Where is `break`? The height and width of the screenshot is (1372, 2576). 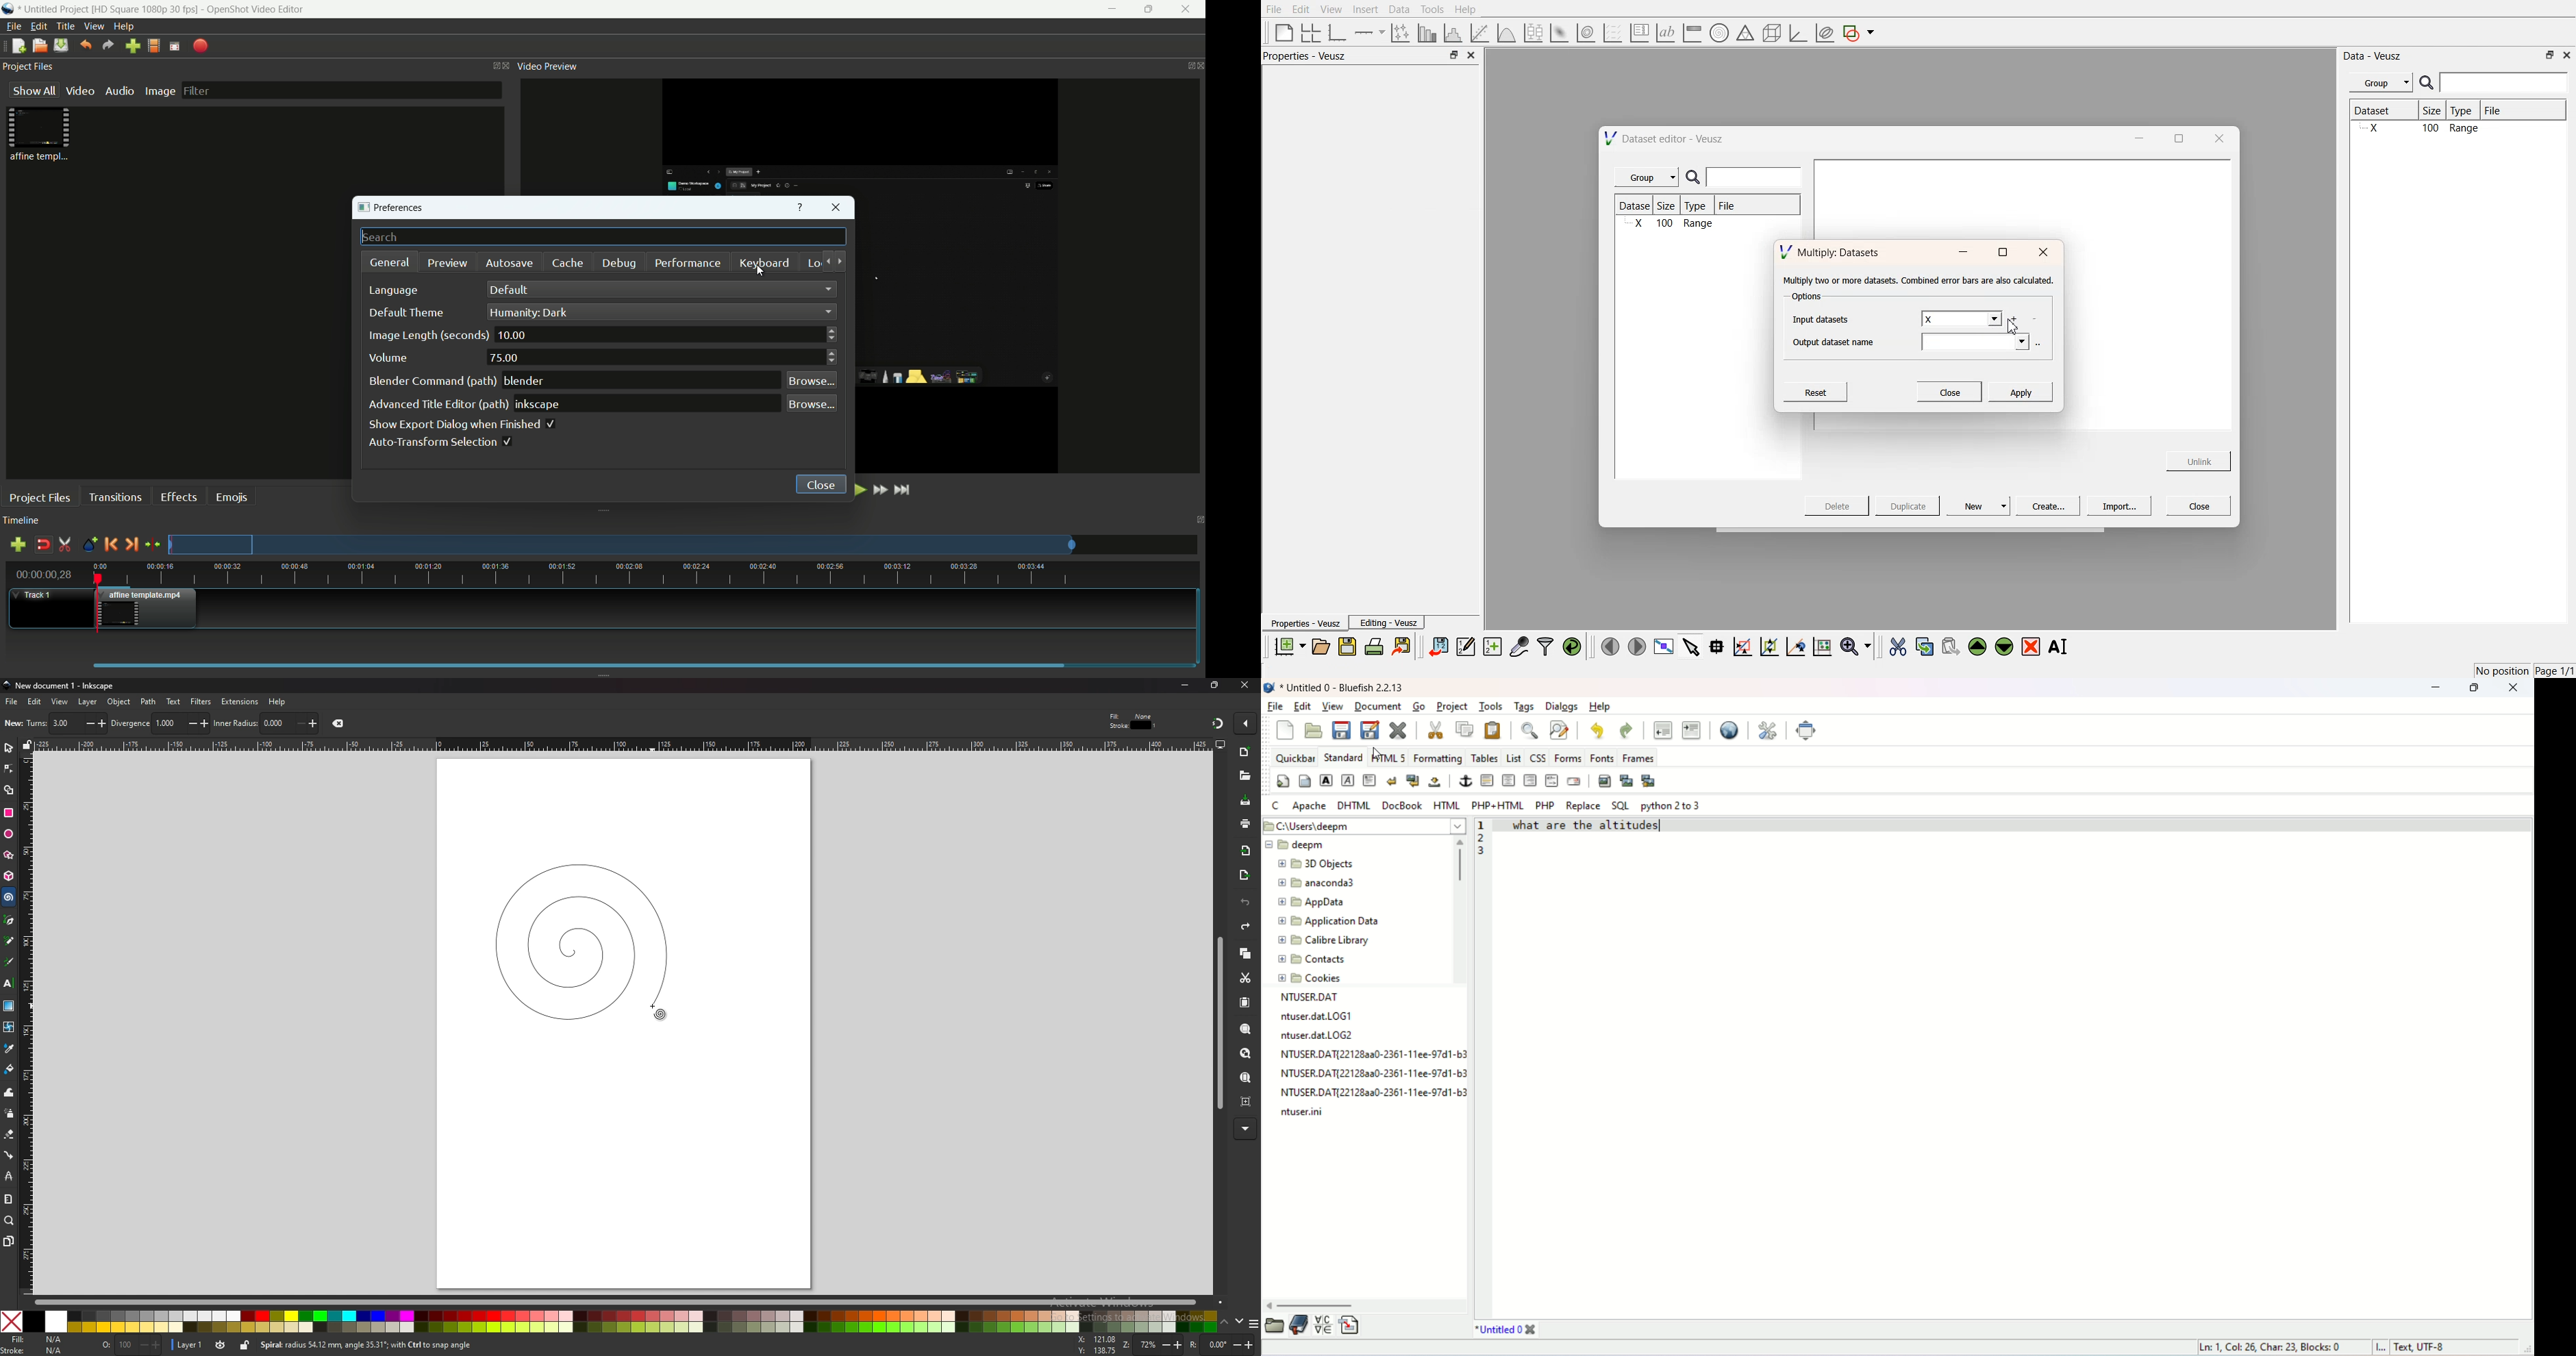
break is located at coordinates (1391, 781).